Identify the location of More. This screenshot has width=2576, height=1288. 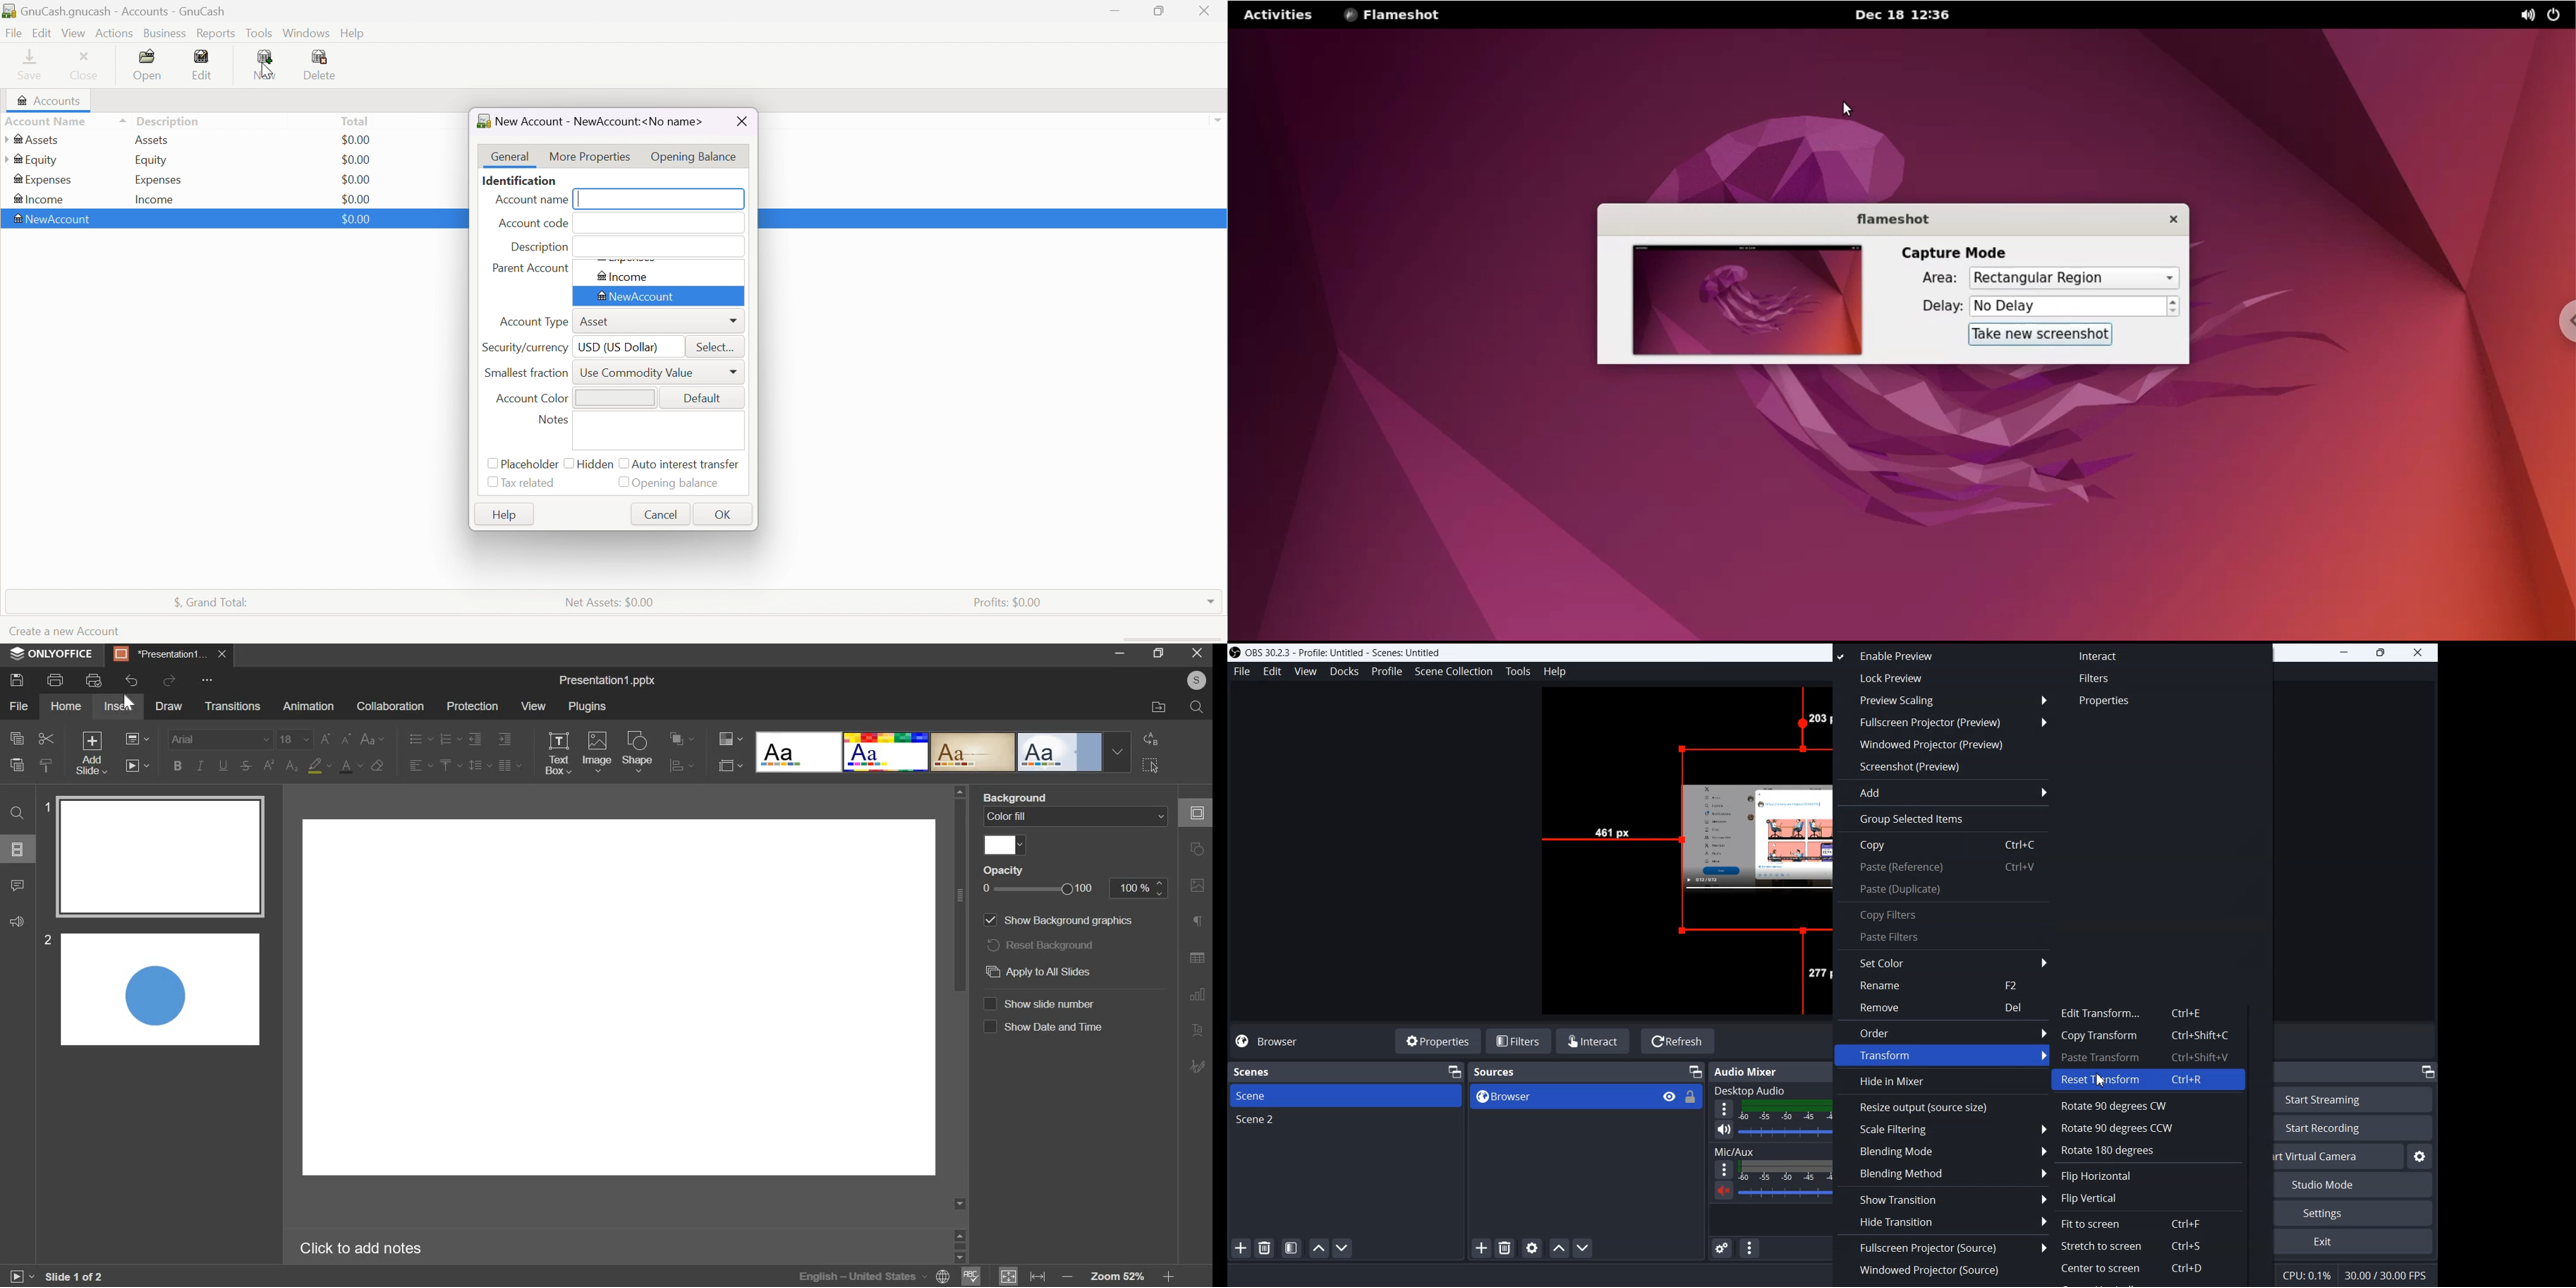
(1720, 1169).